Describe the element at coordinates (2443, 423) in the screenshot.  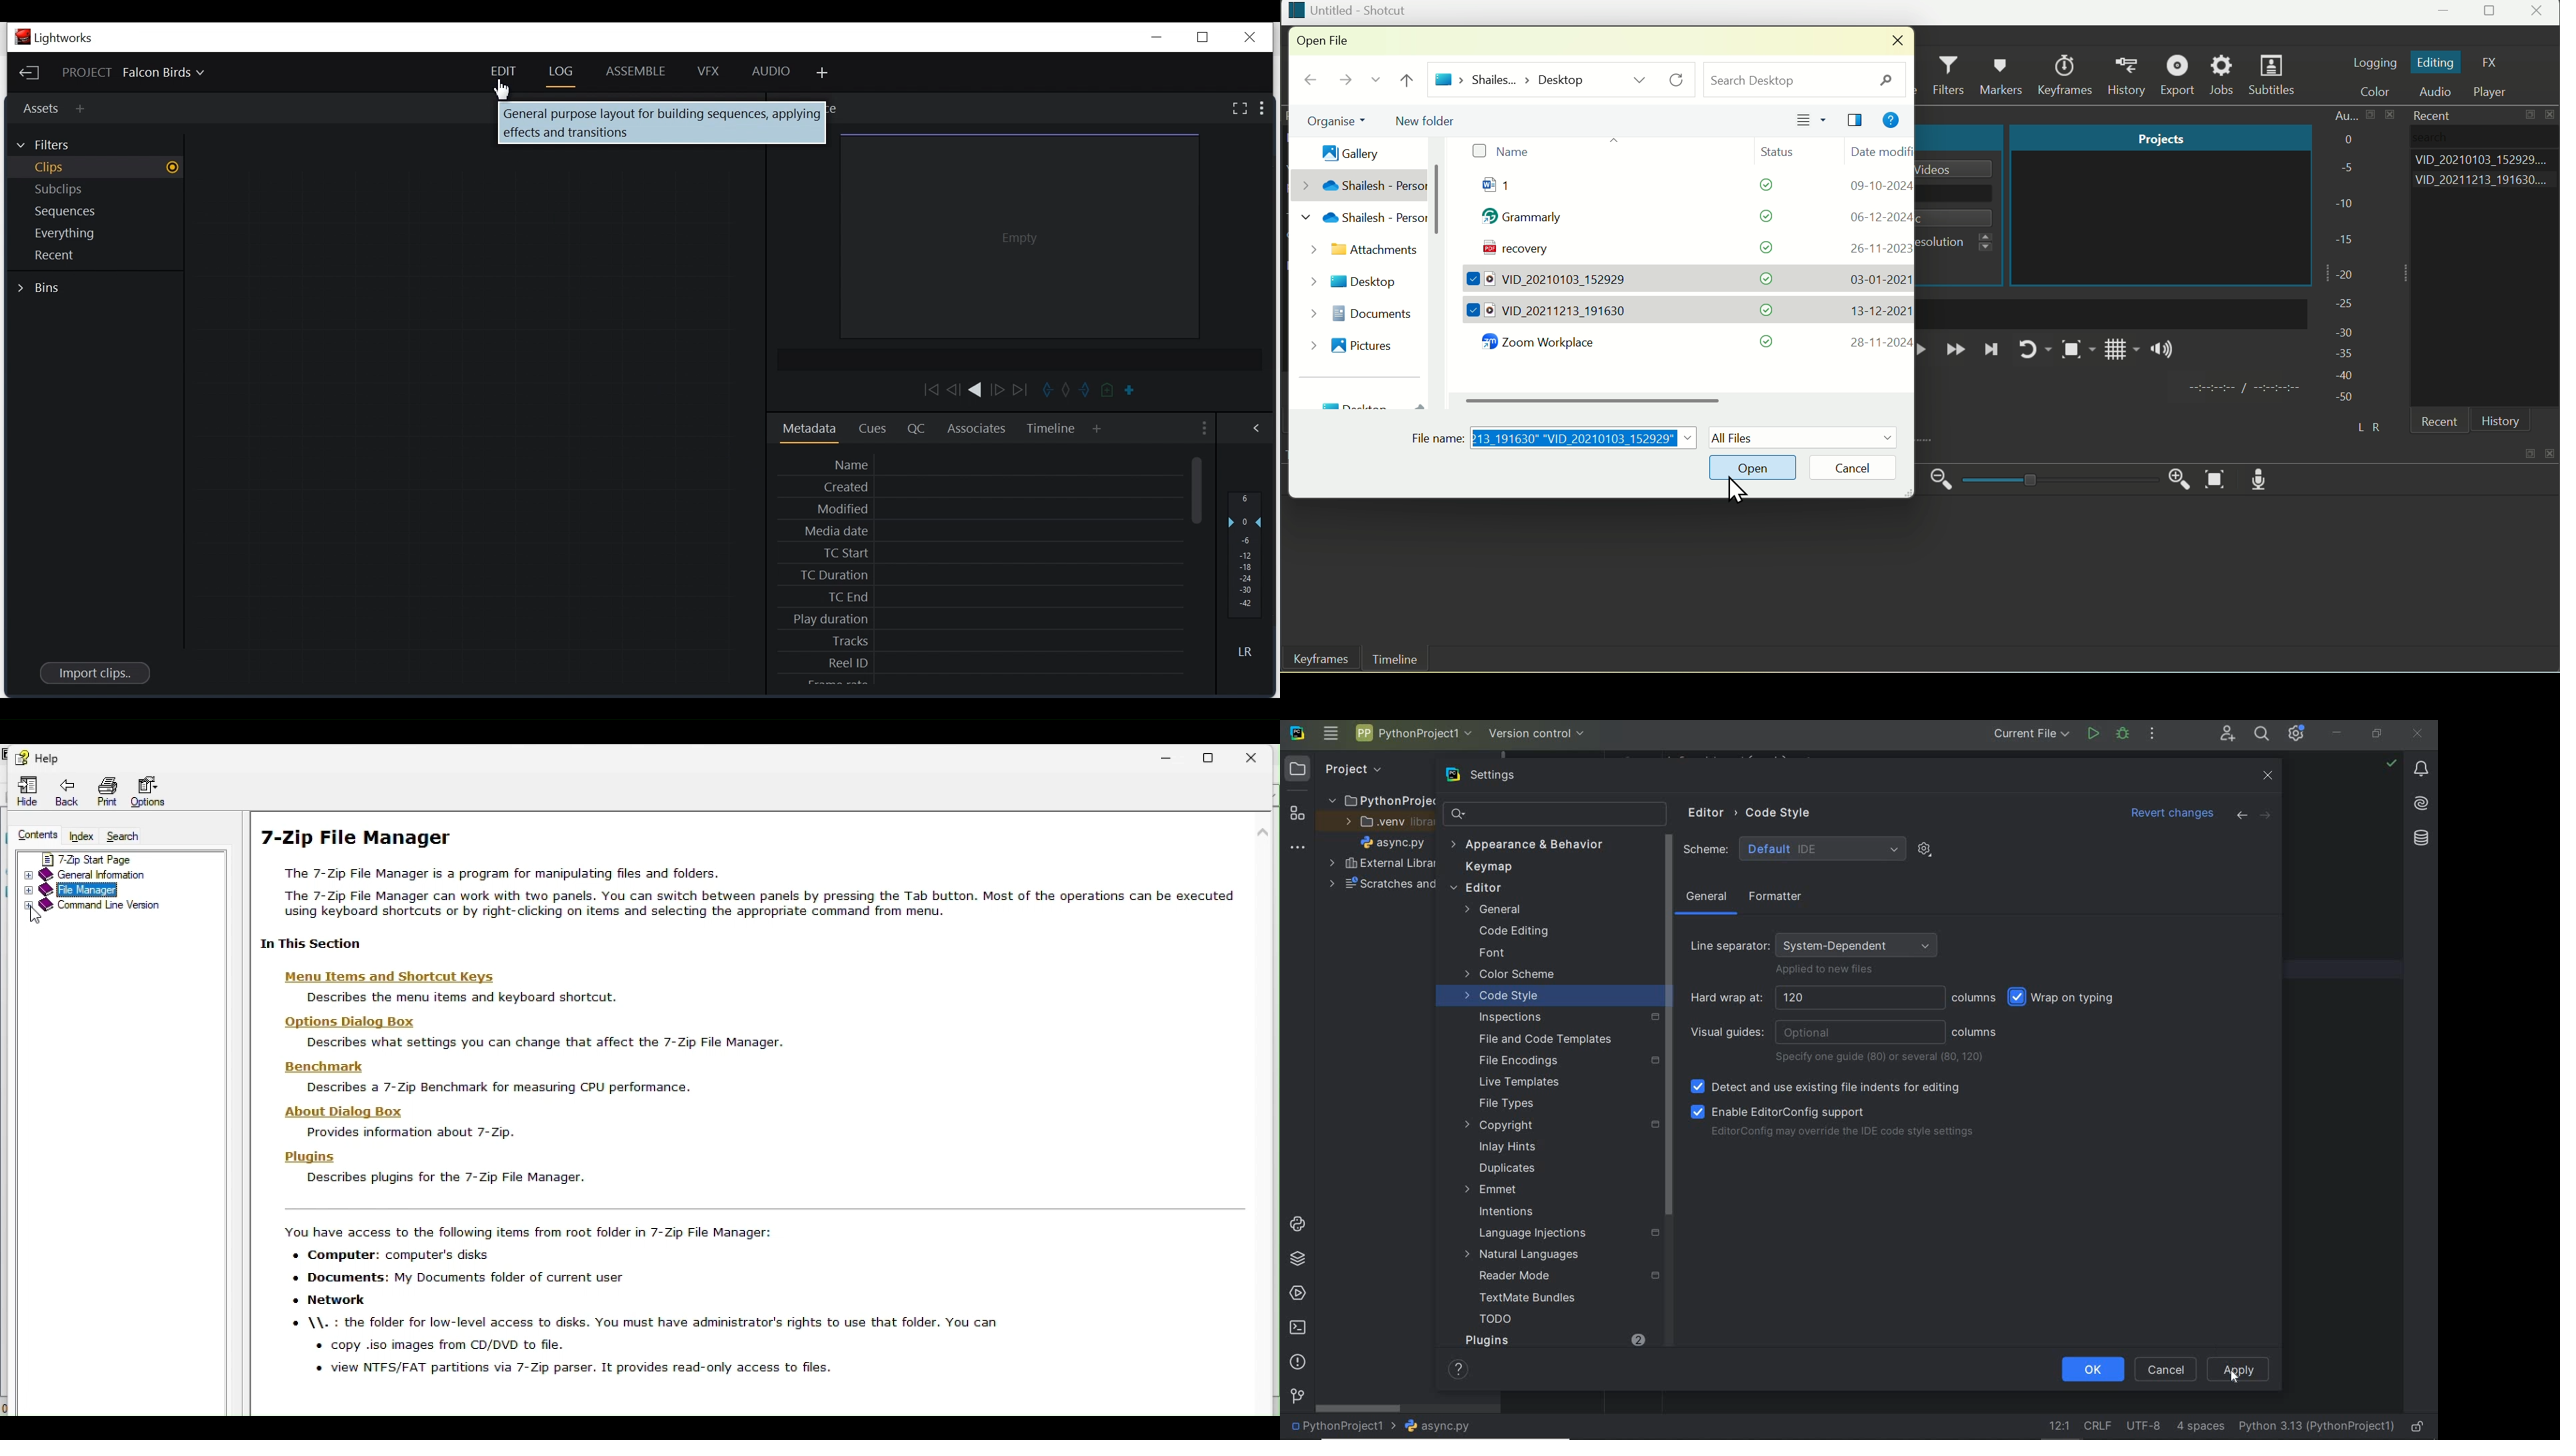
I see `Recent` at that location.